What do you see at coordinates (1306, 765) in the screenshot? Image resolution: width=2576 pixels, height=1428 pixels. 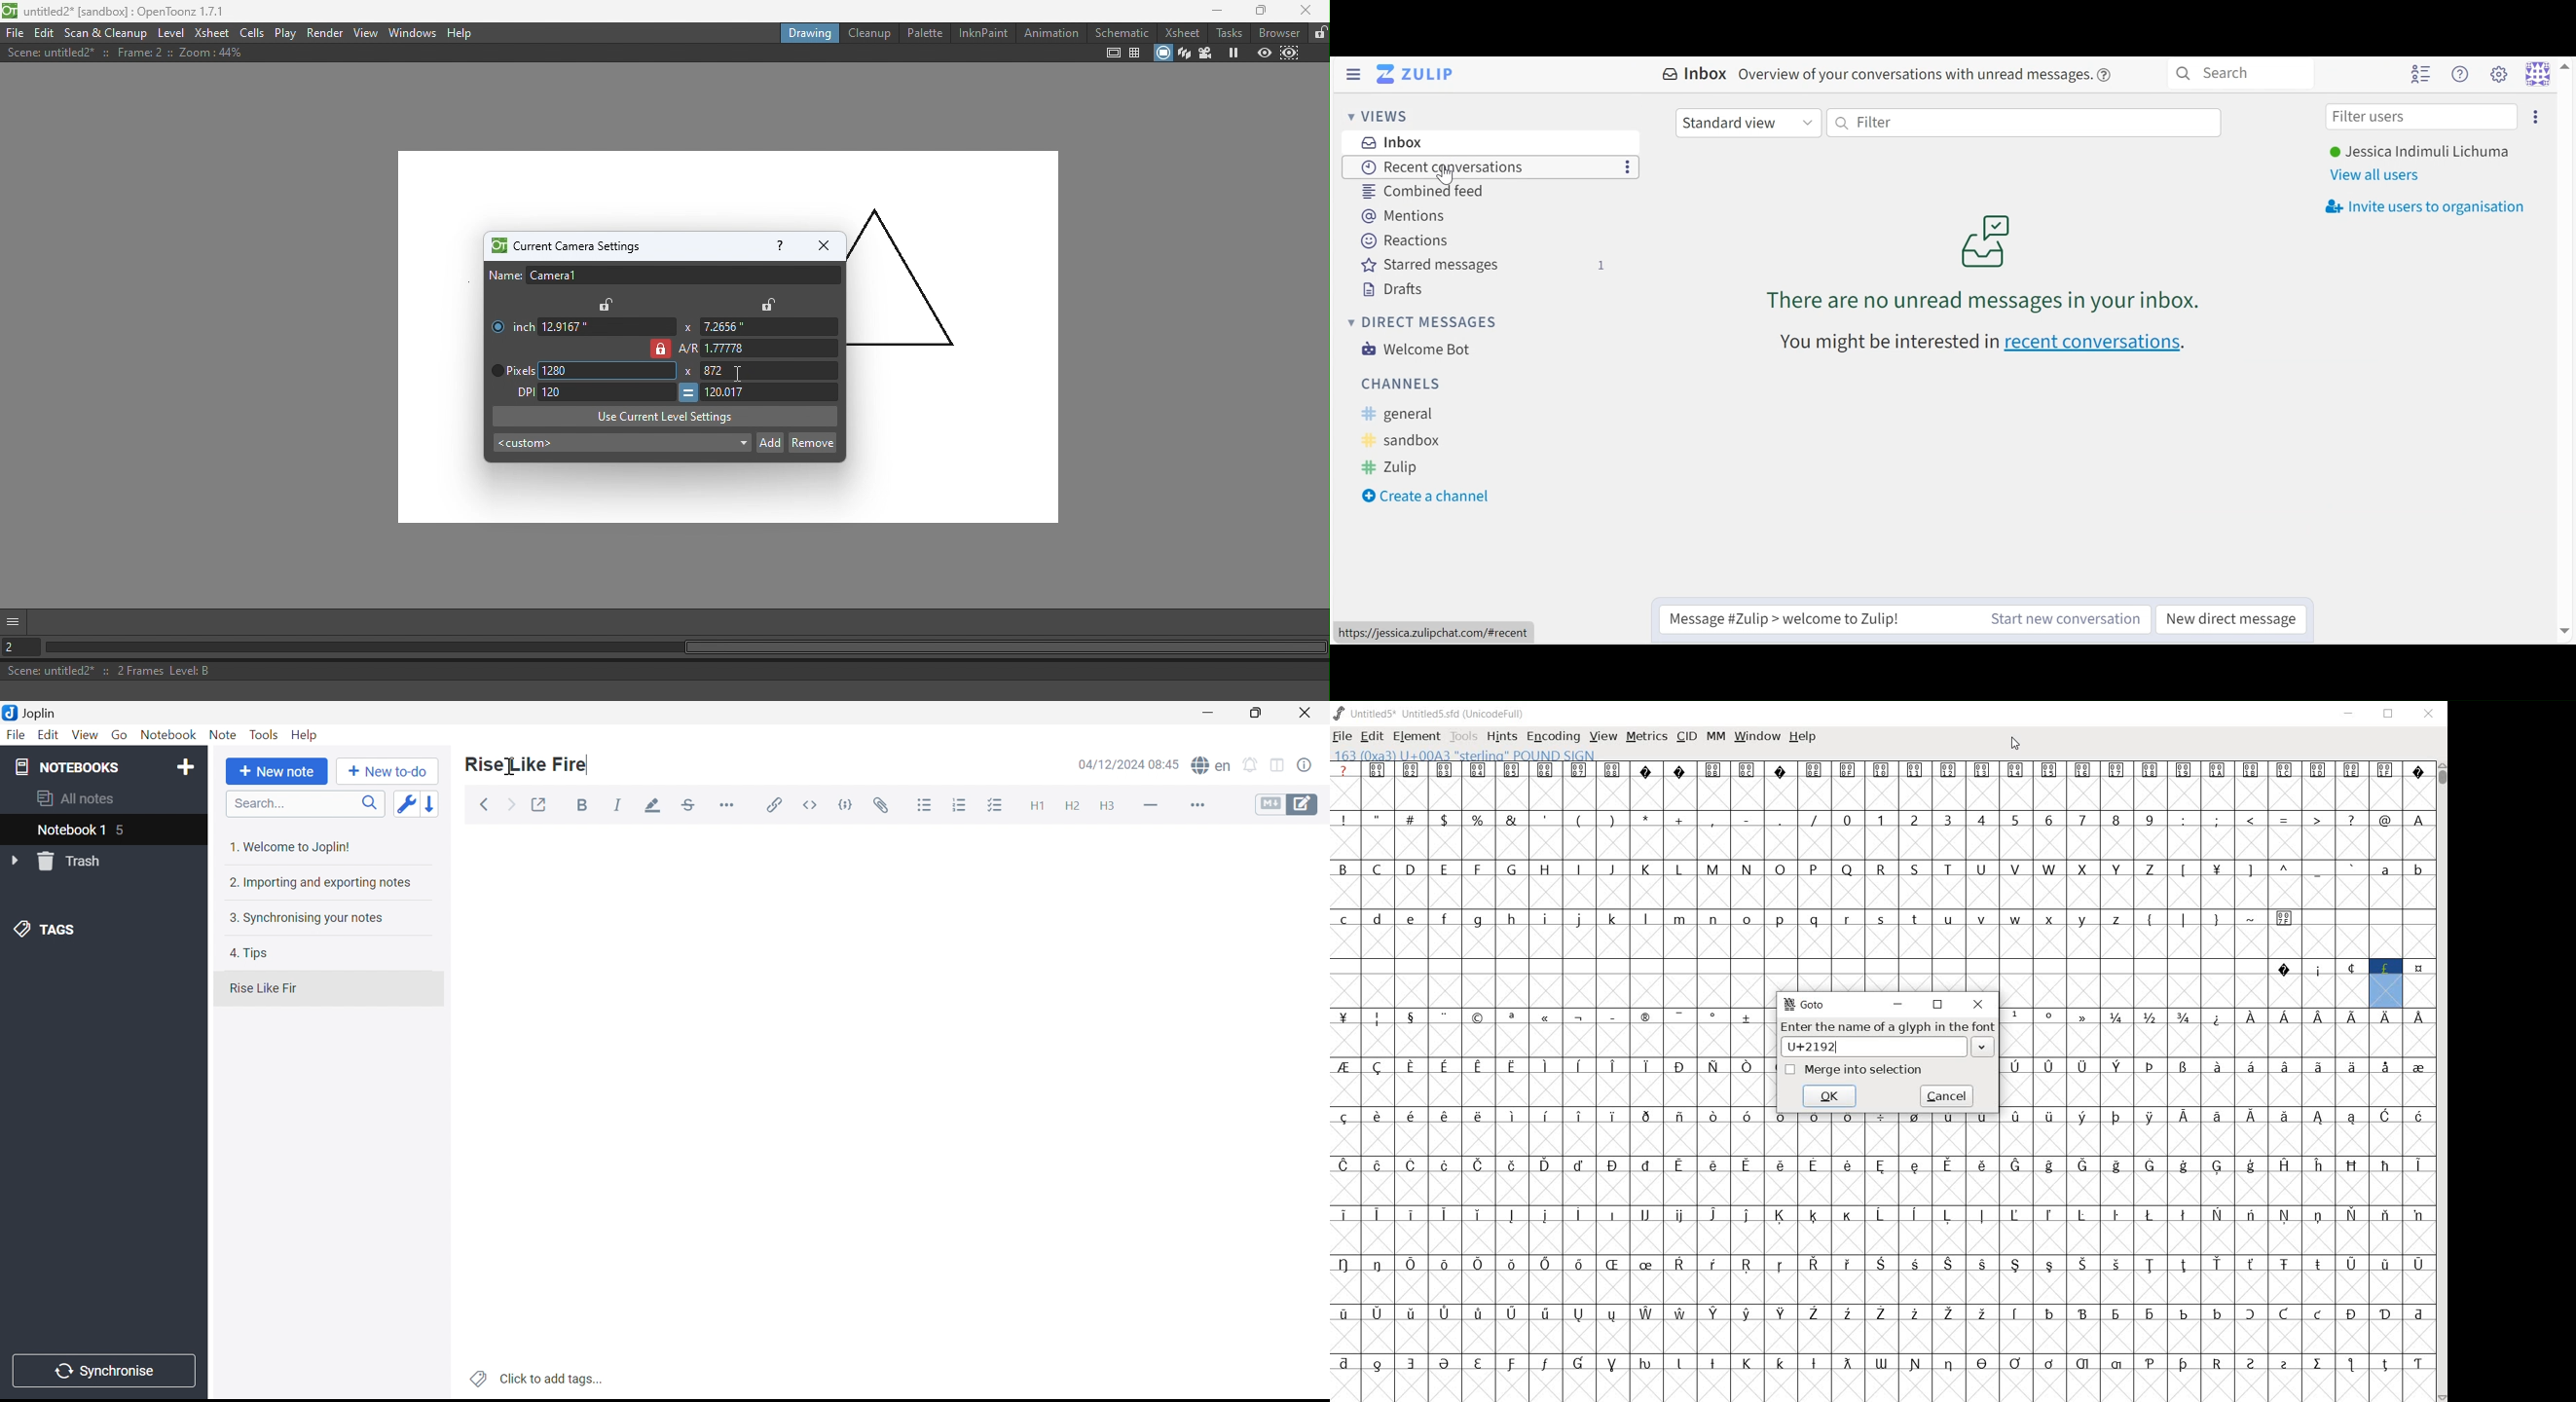 I see `Notes properties` at bounding box center [1306, 765].